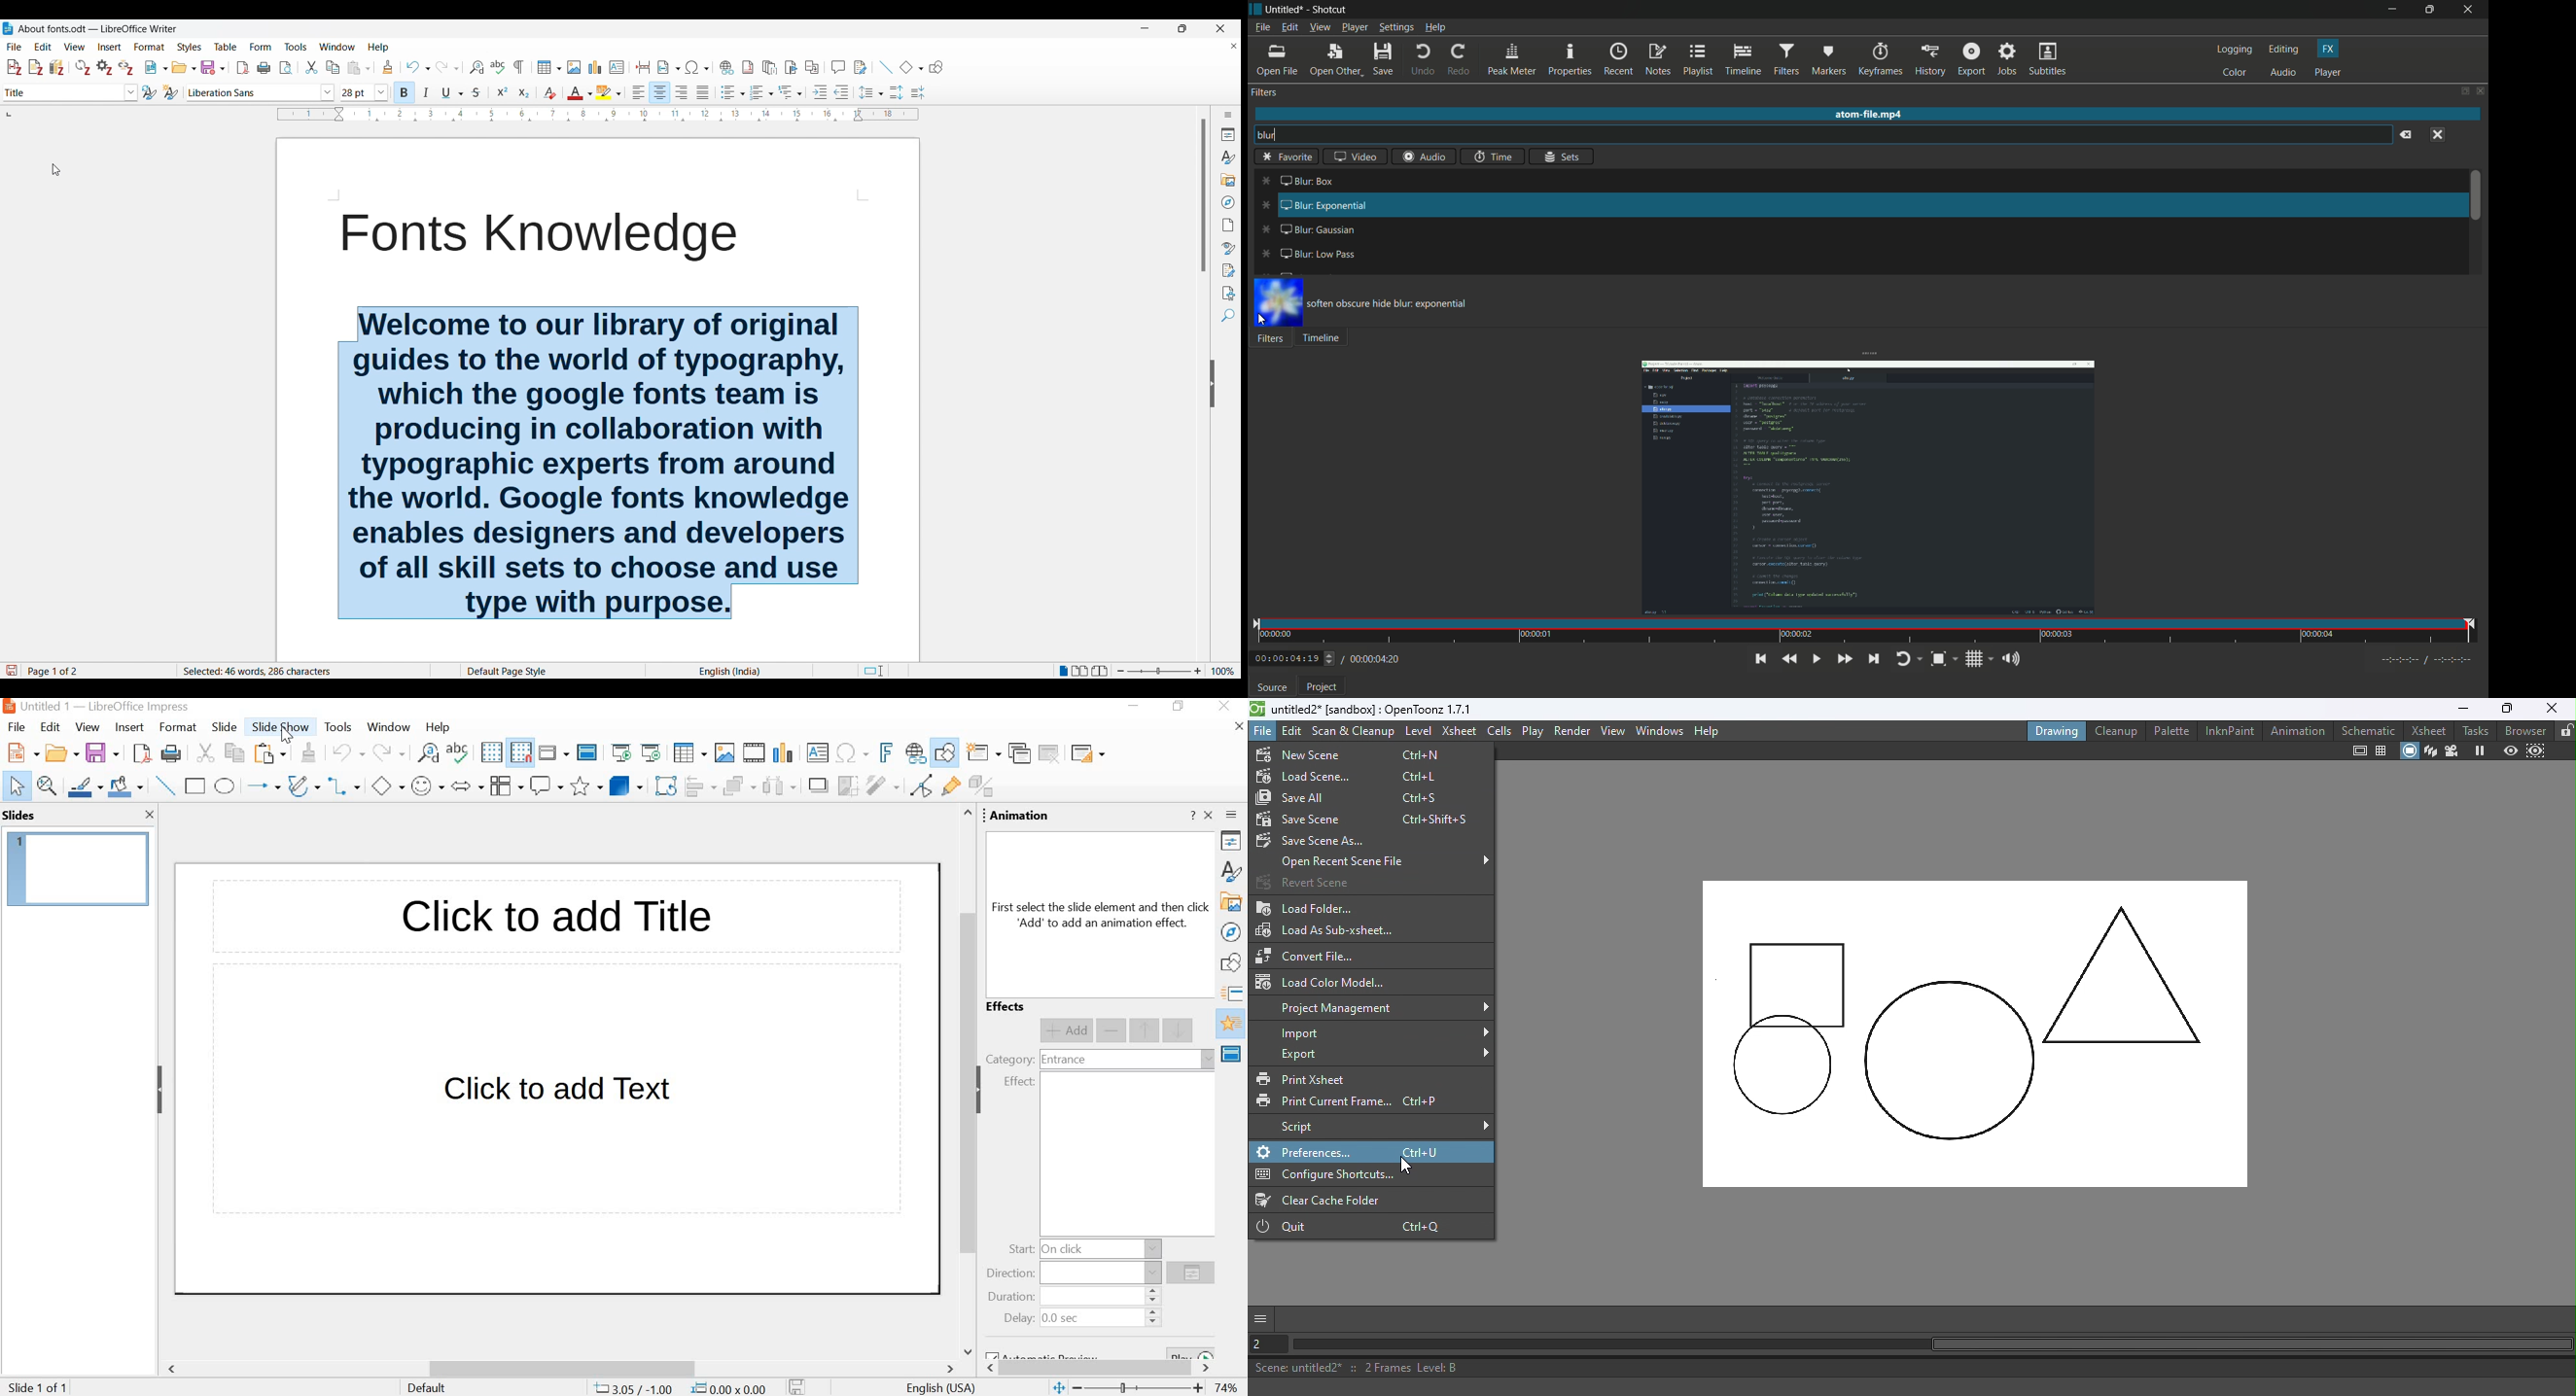  I want to click on blur gaussian, so click(1304, 230).